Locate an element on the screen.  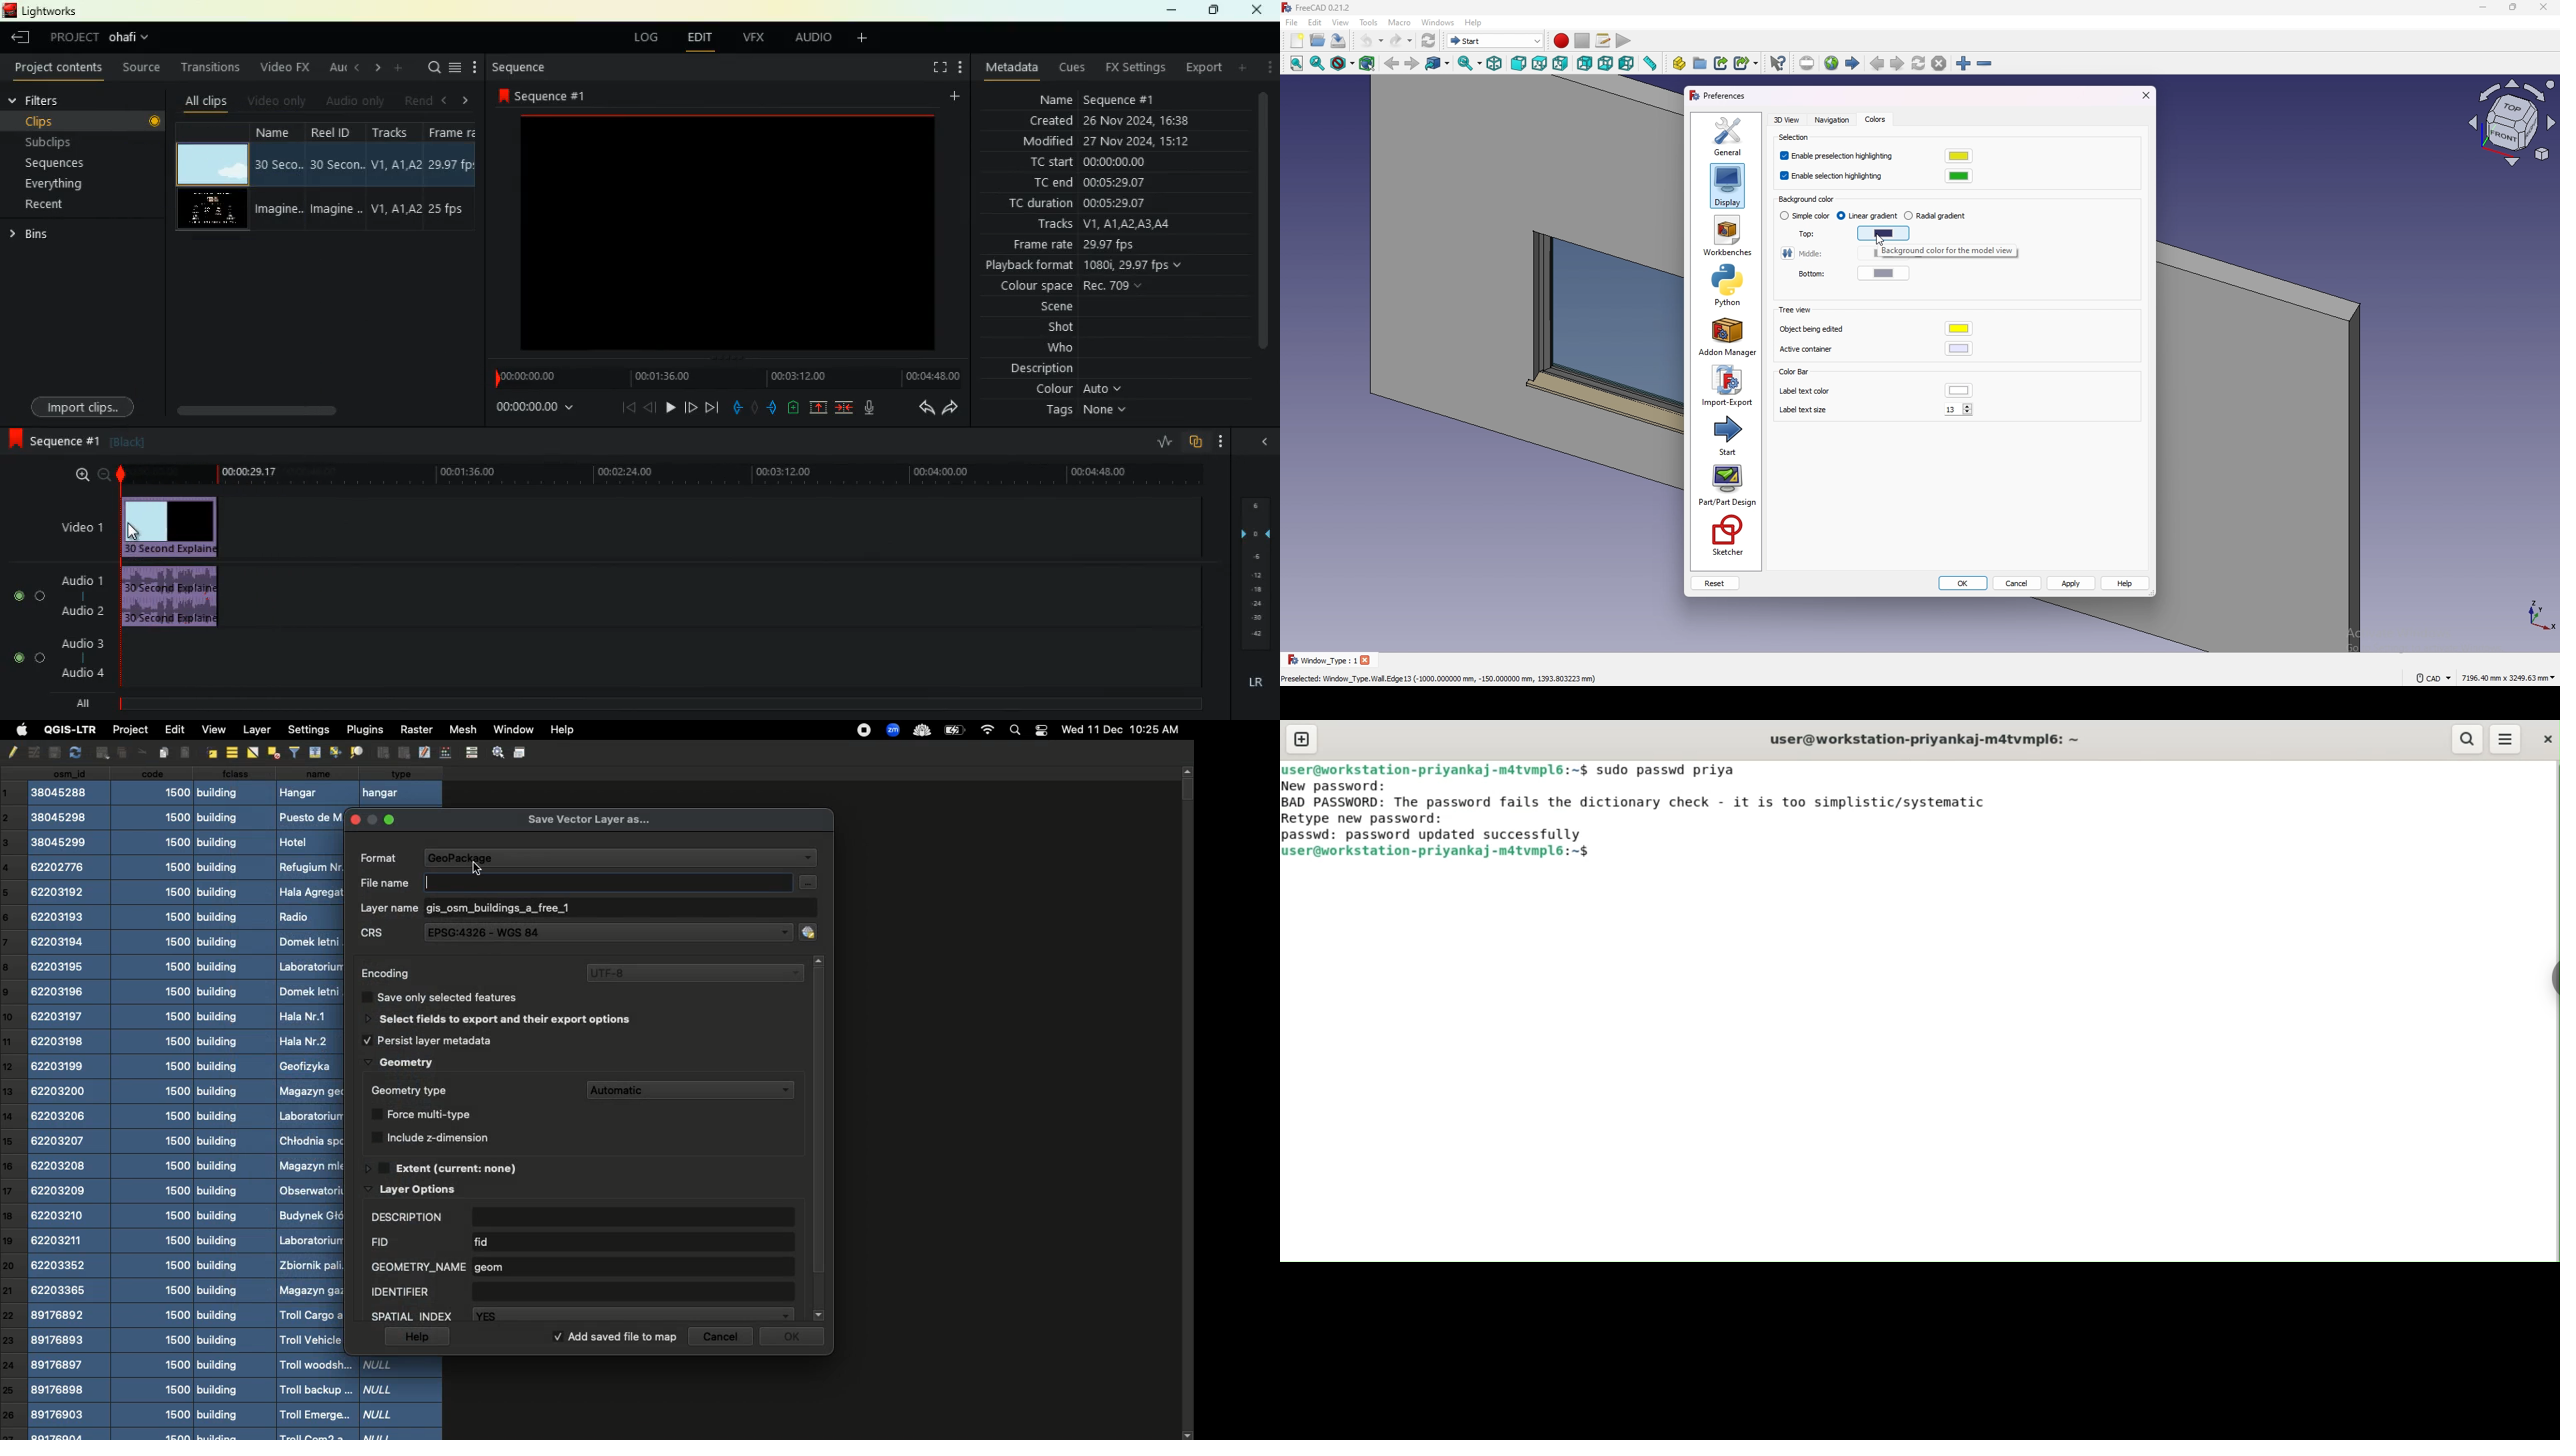
tools is located at coordinates (1369, 22).